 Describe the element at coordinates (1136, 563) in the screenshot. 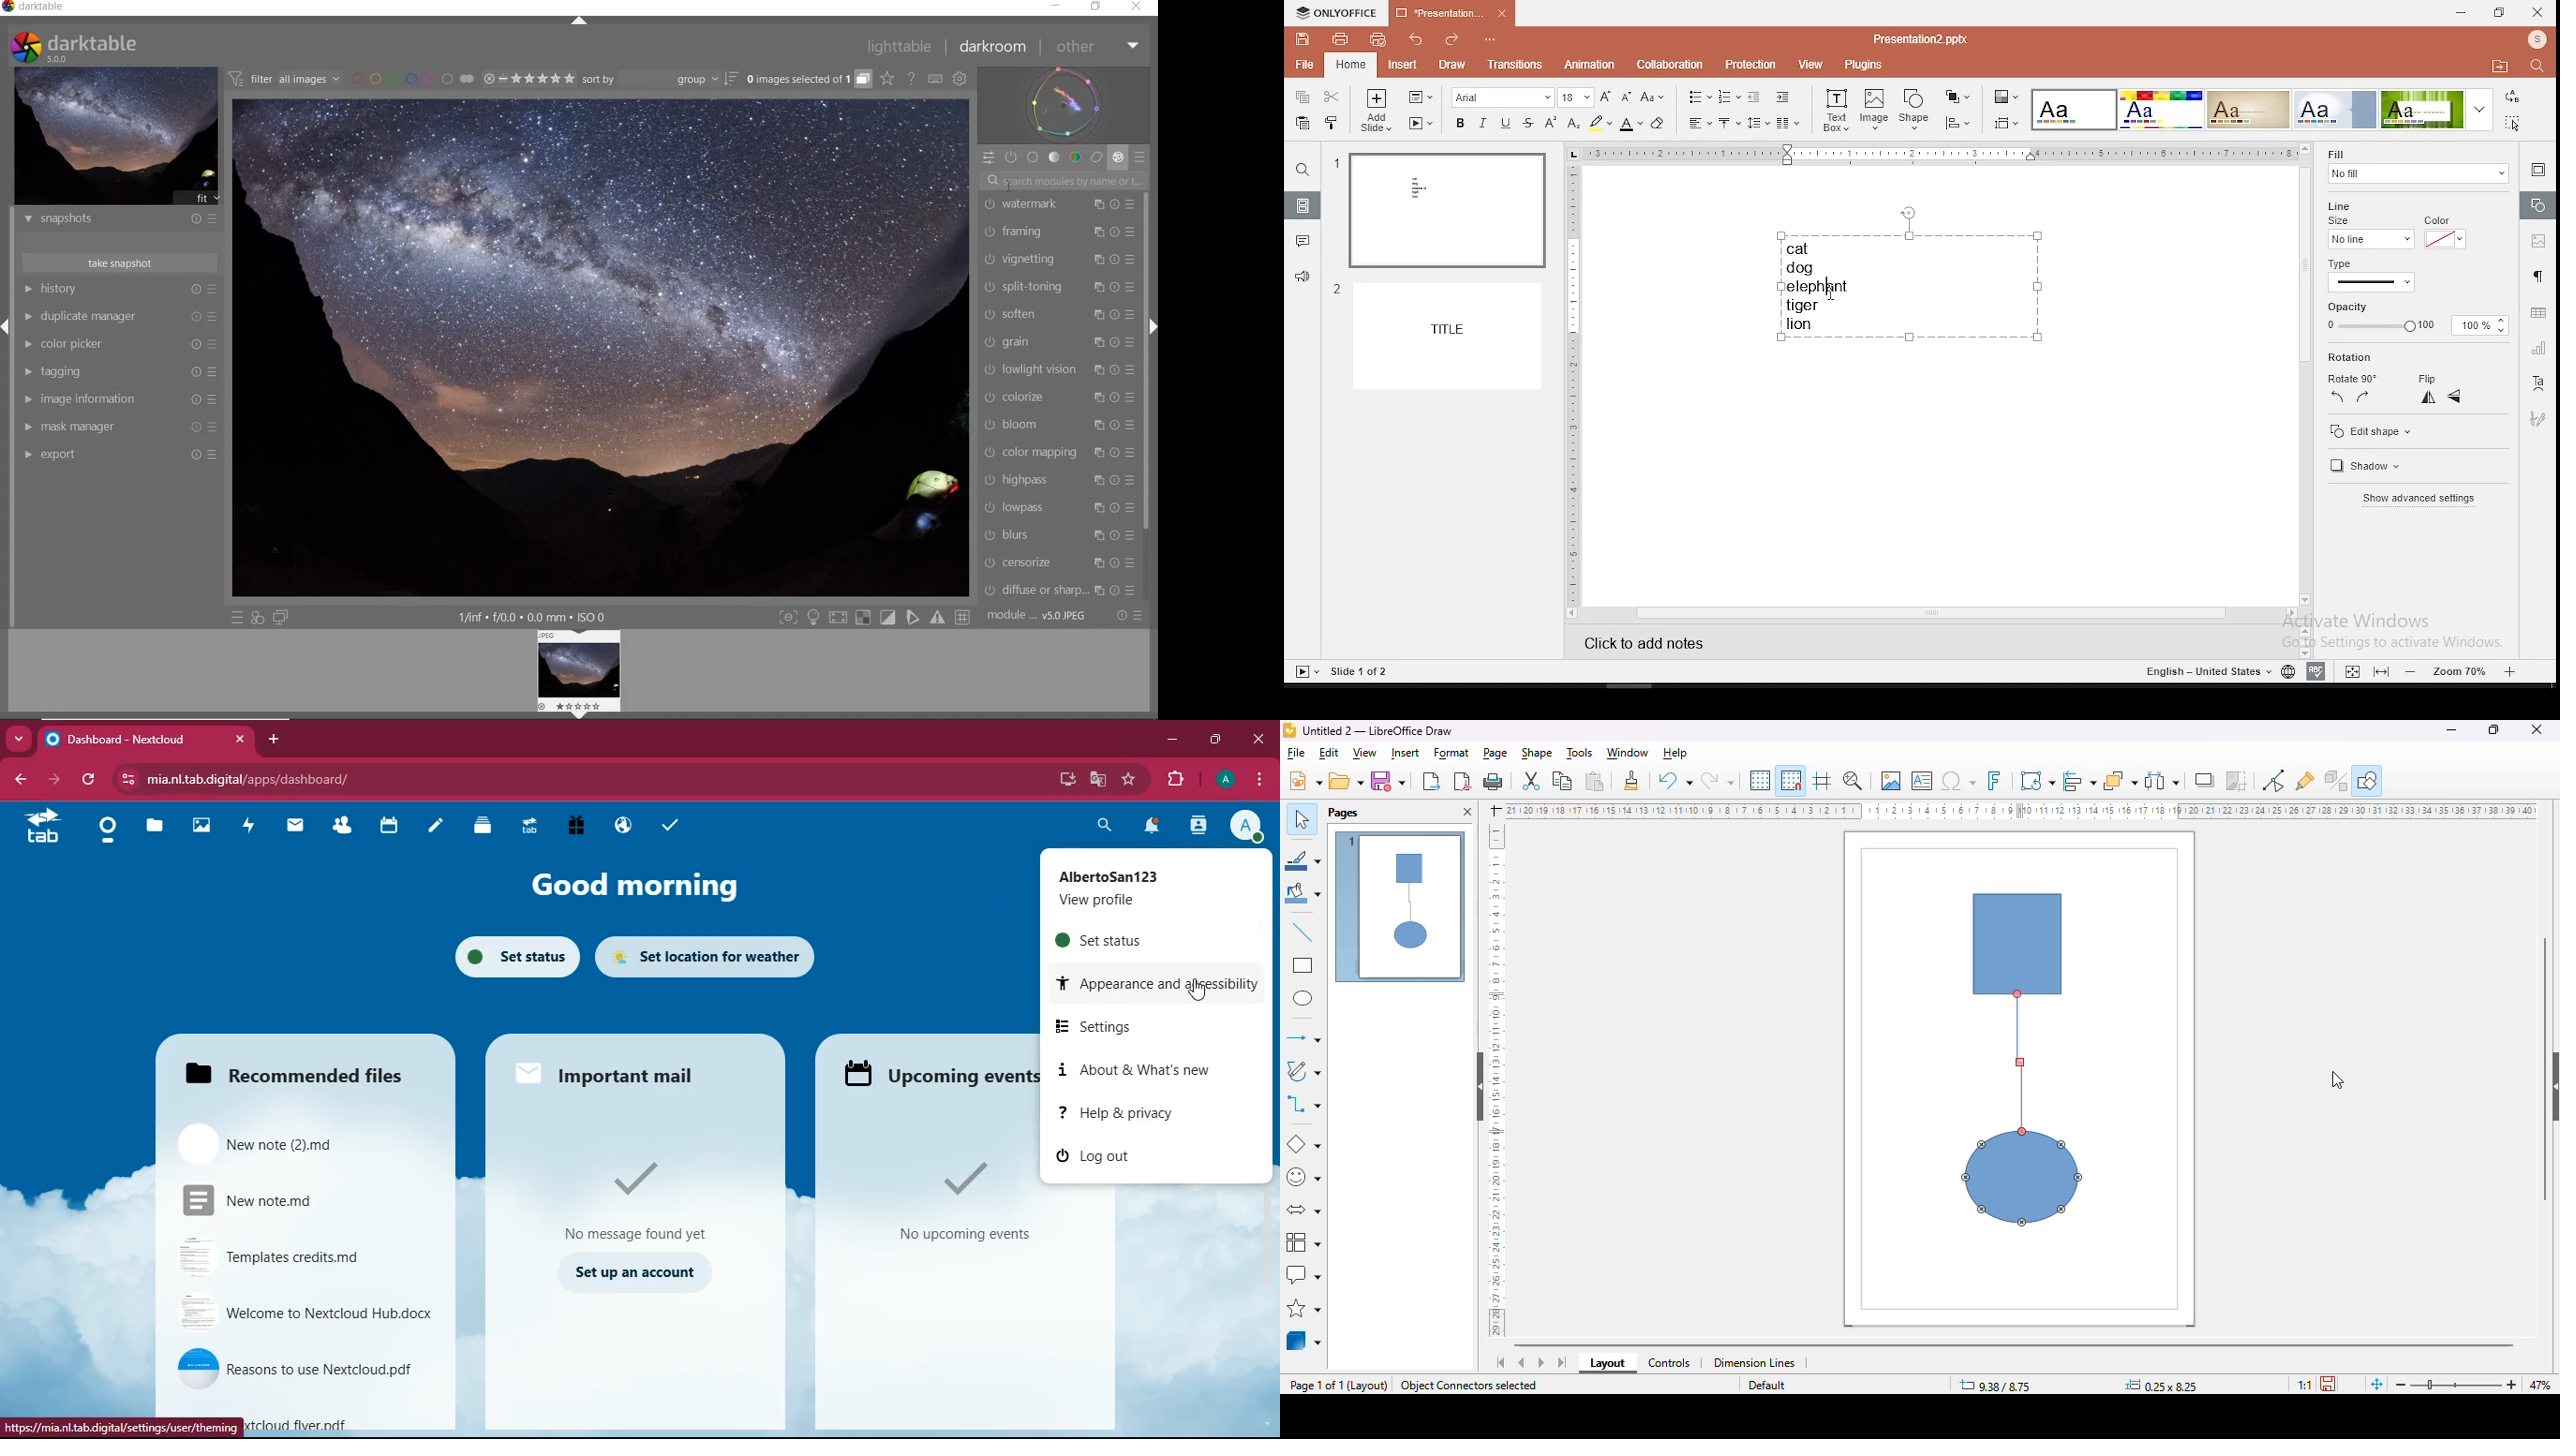

I see `presets` at that location.